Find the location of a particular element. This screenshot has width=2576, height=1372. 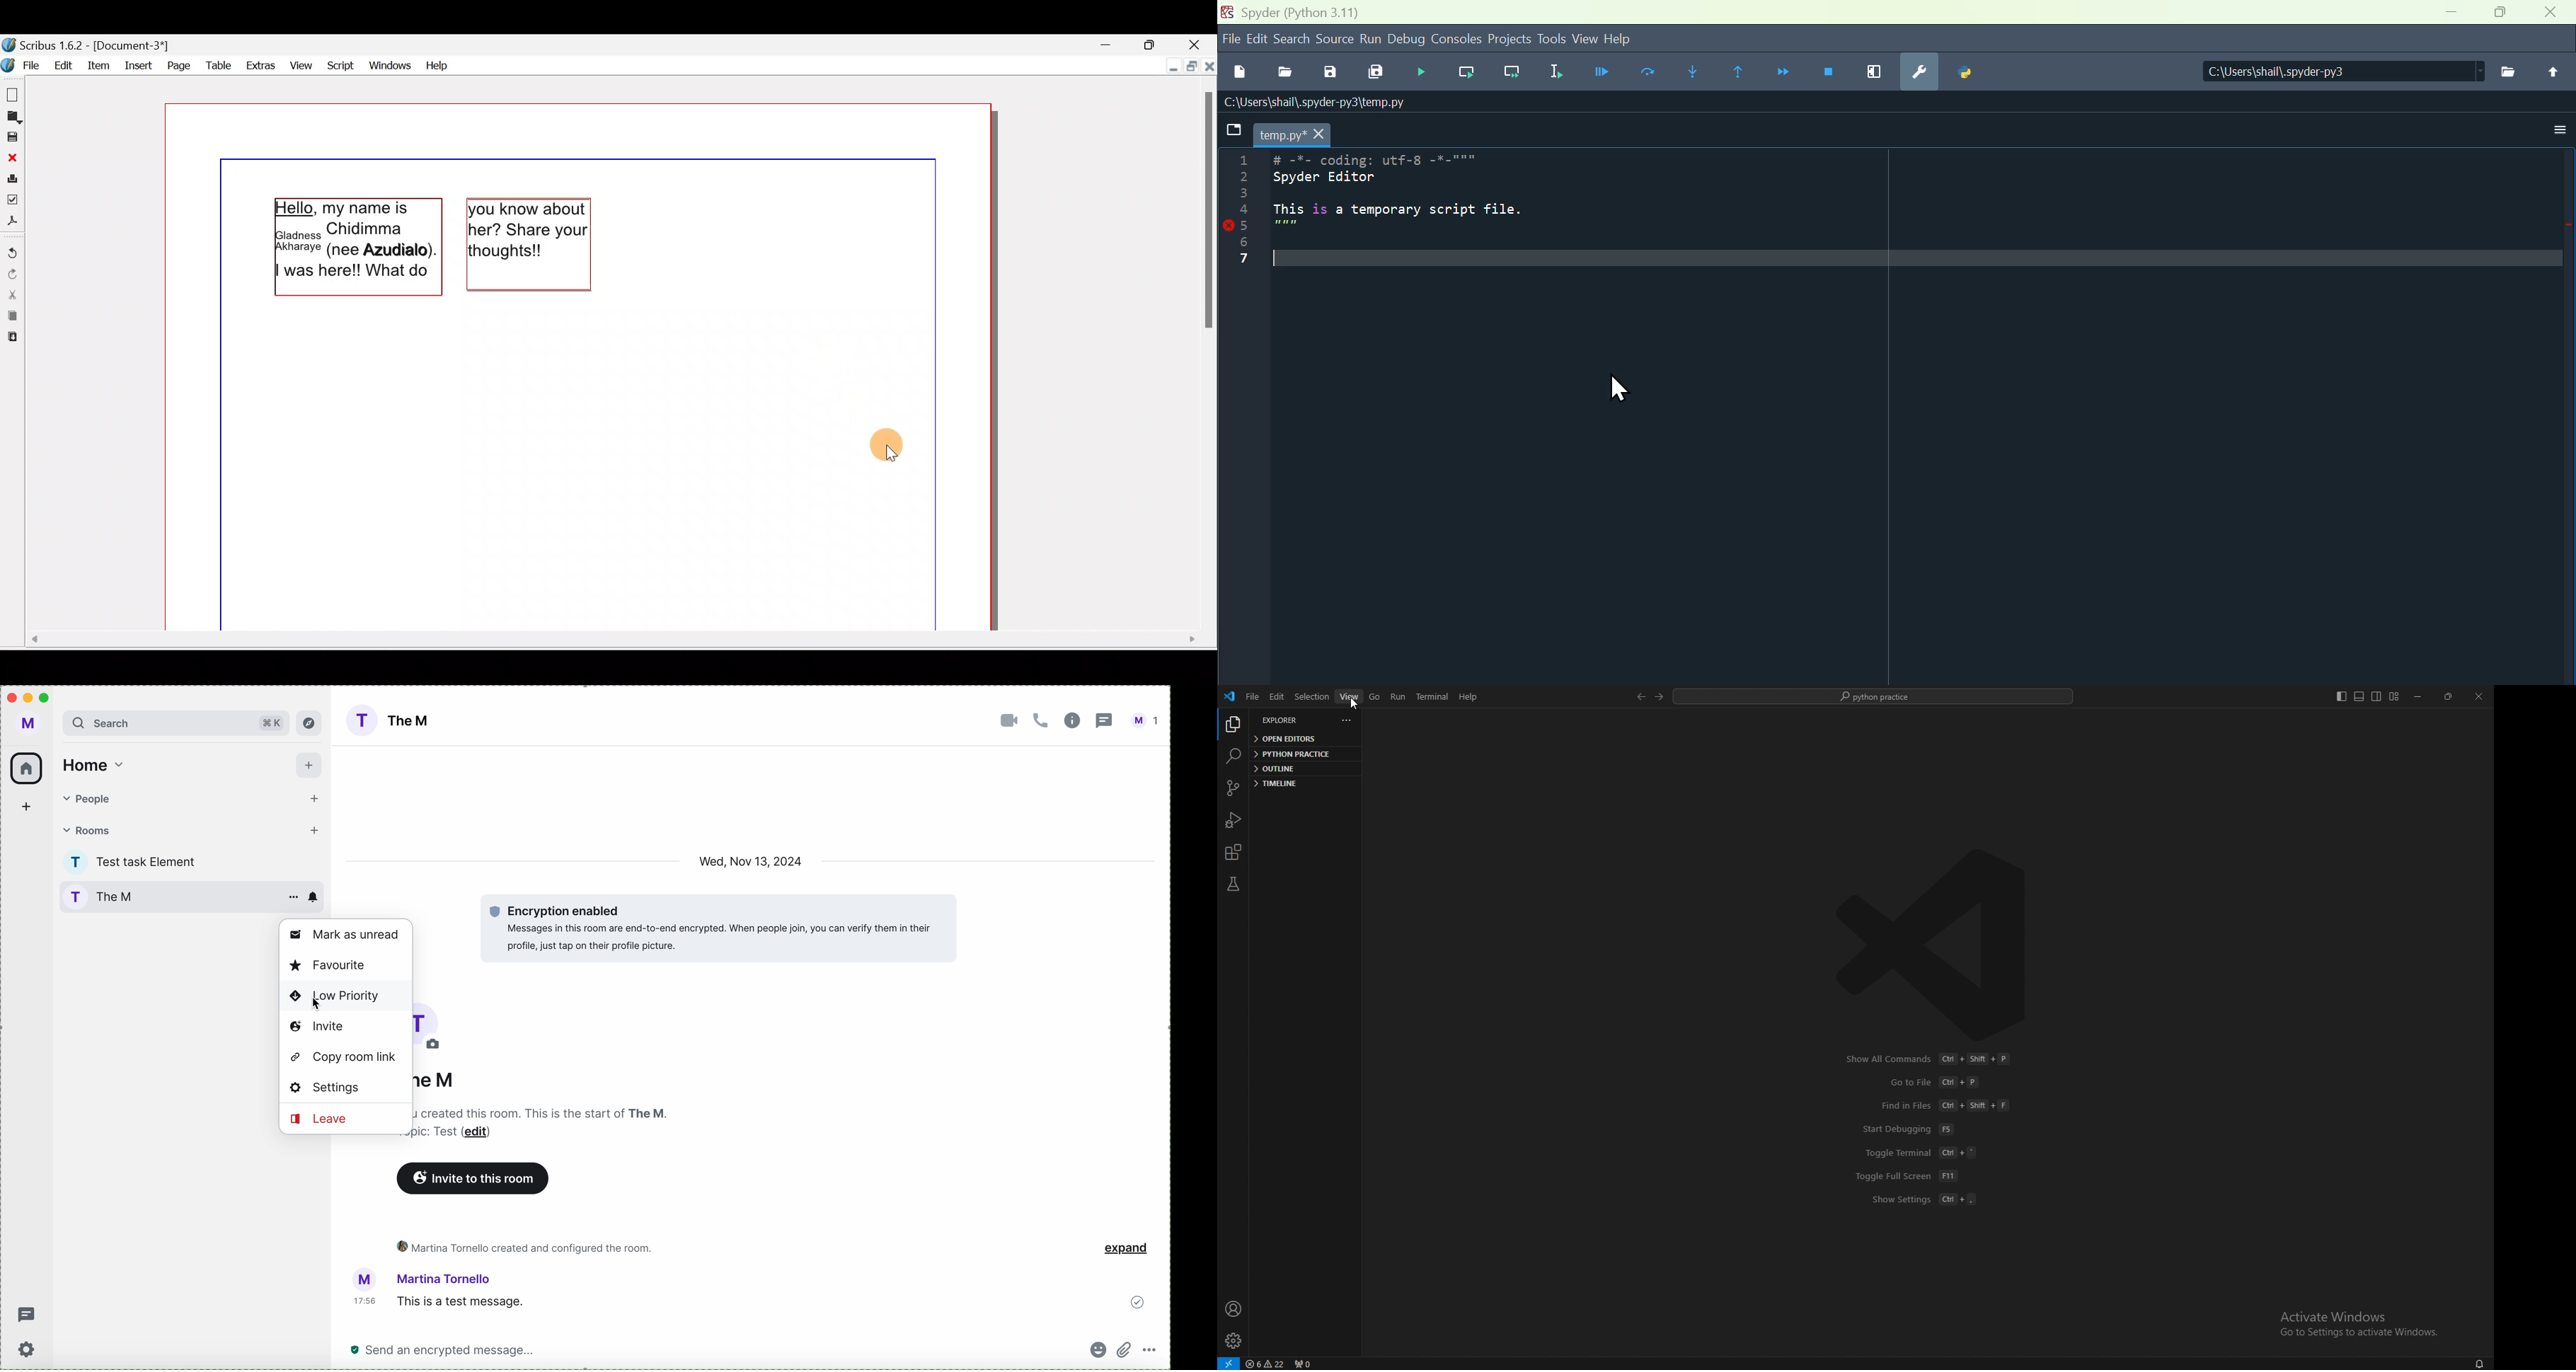

the M is located at coordinates (436, 1082).